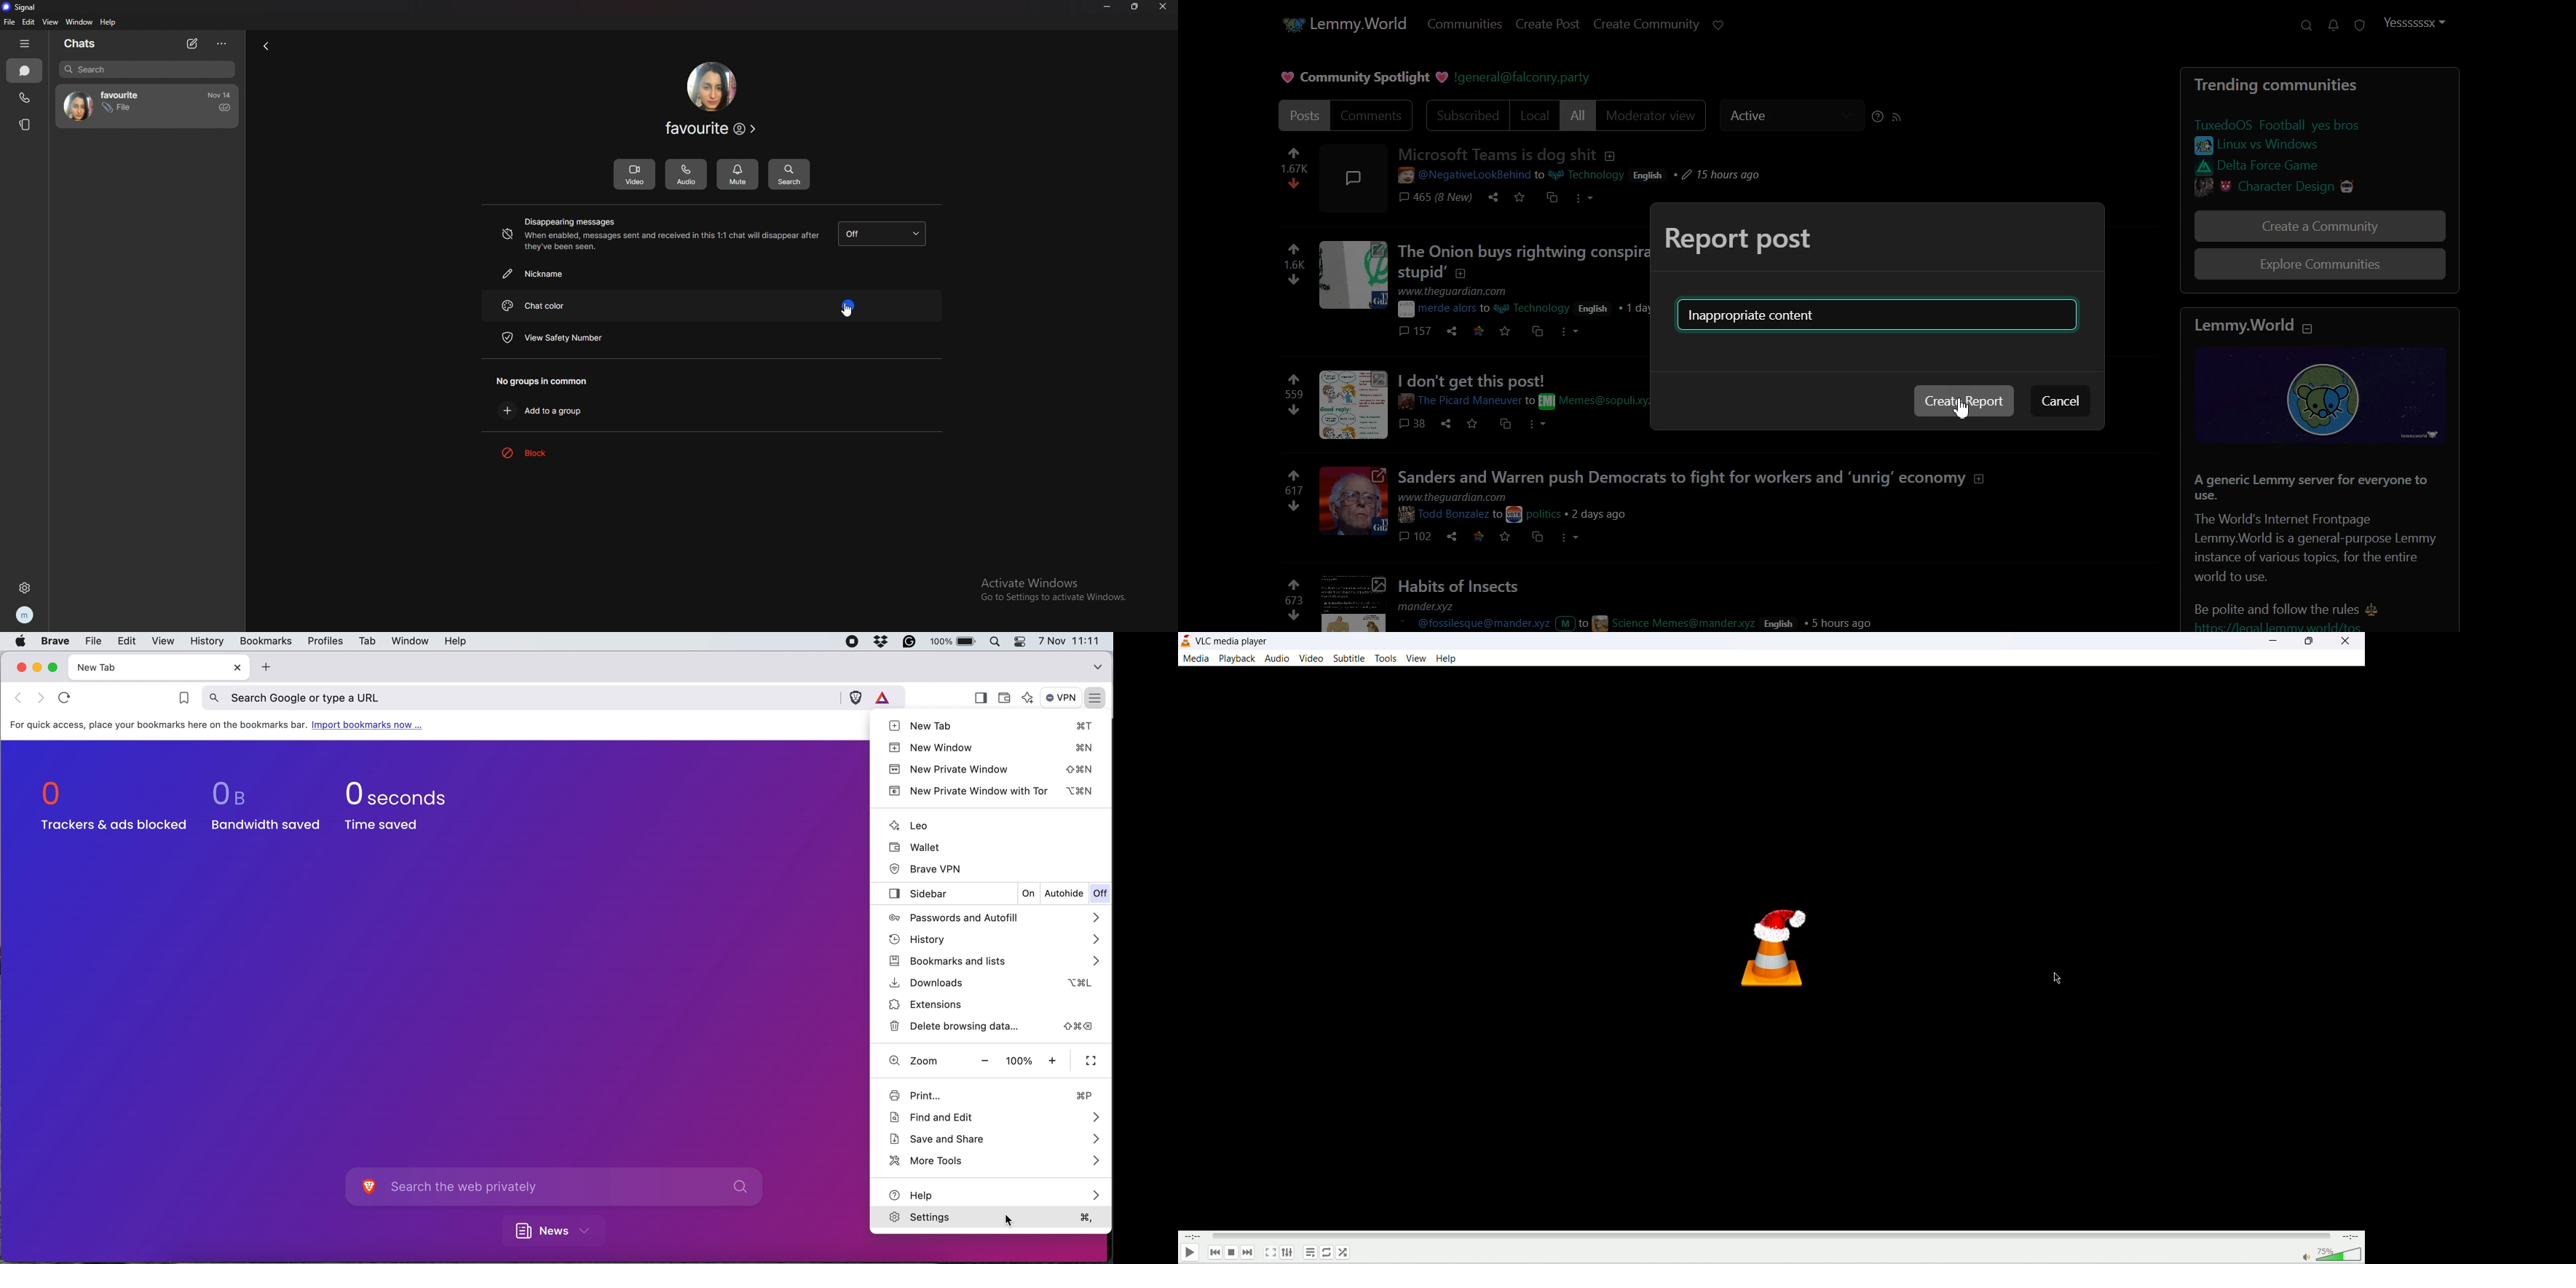 The width and height of the screenshot is (2576, 1288). Describe the element at coordinates (1293, 601) in the screenshot. I see `numbers` at that location.